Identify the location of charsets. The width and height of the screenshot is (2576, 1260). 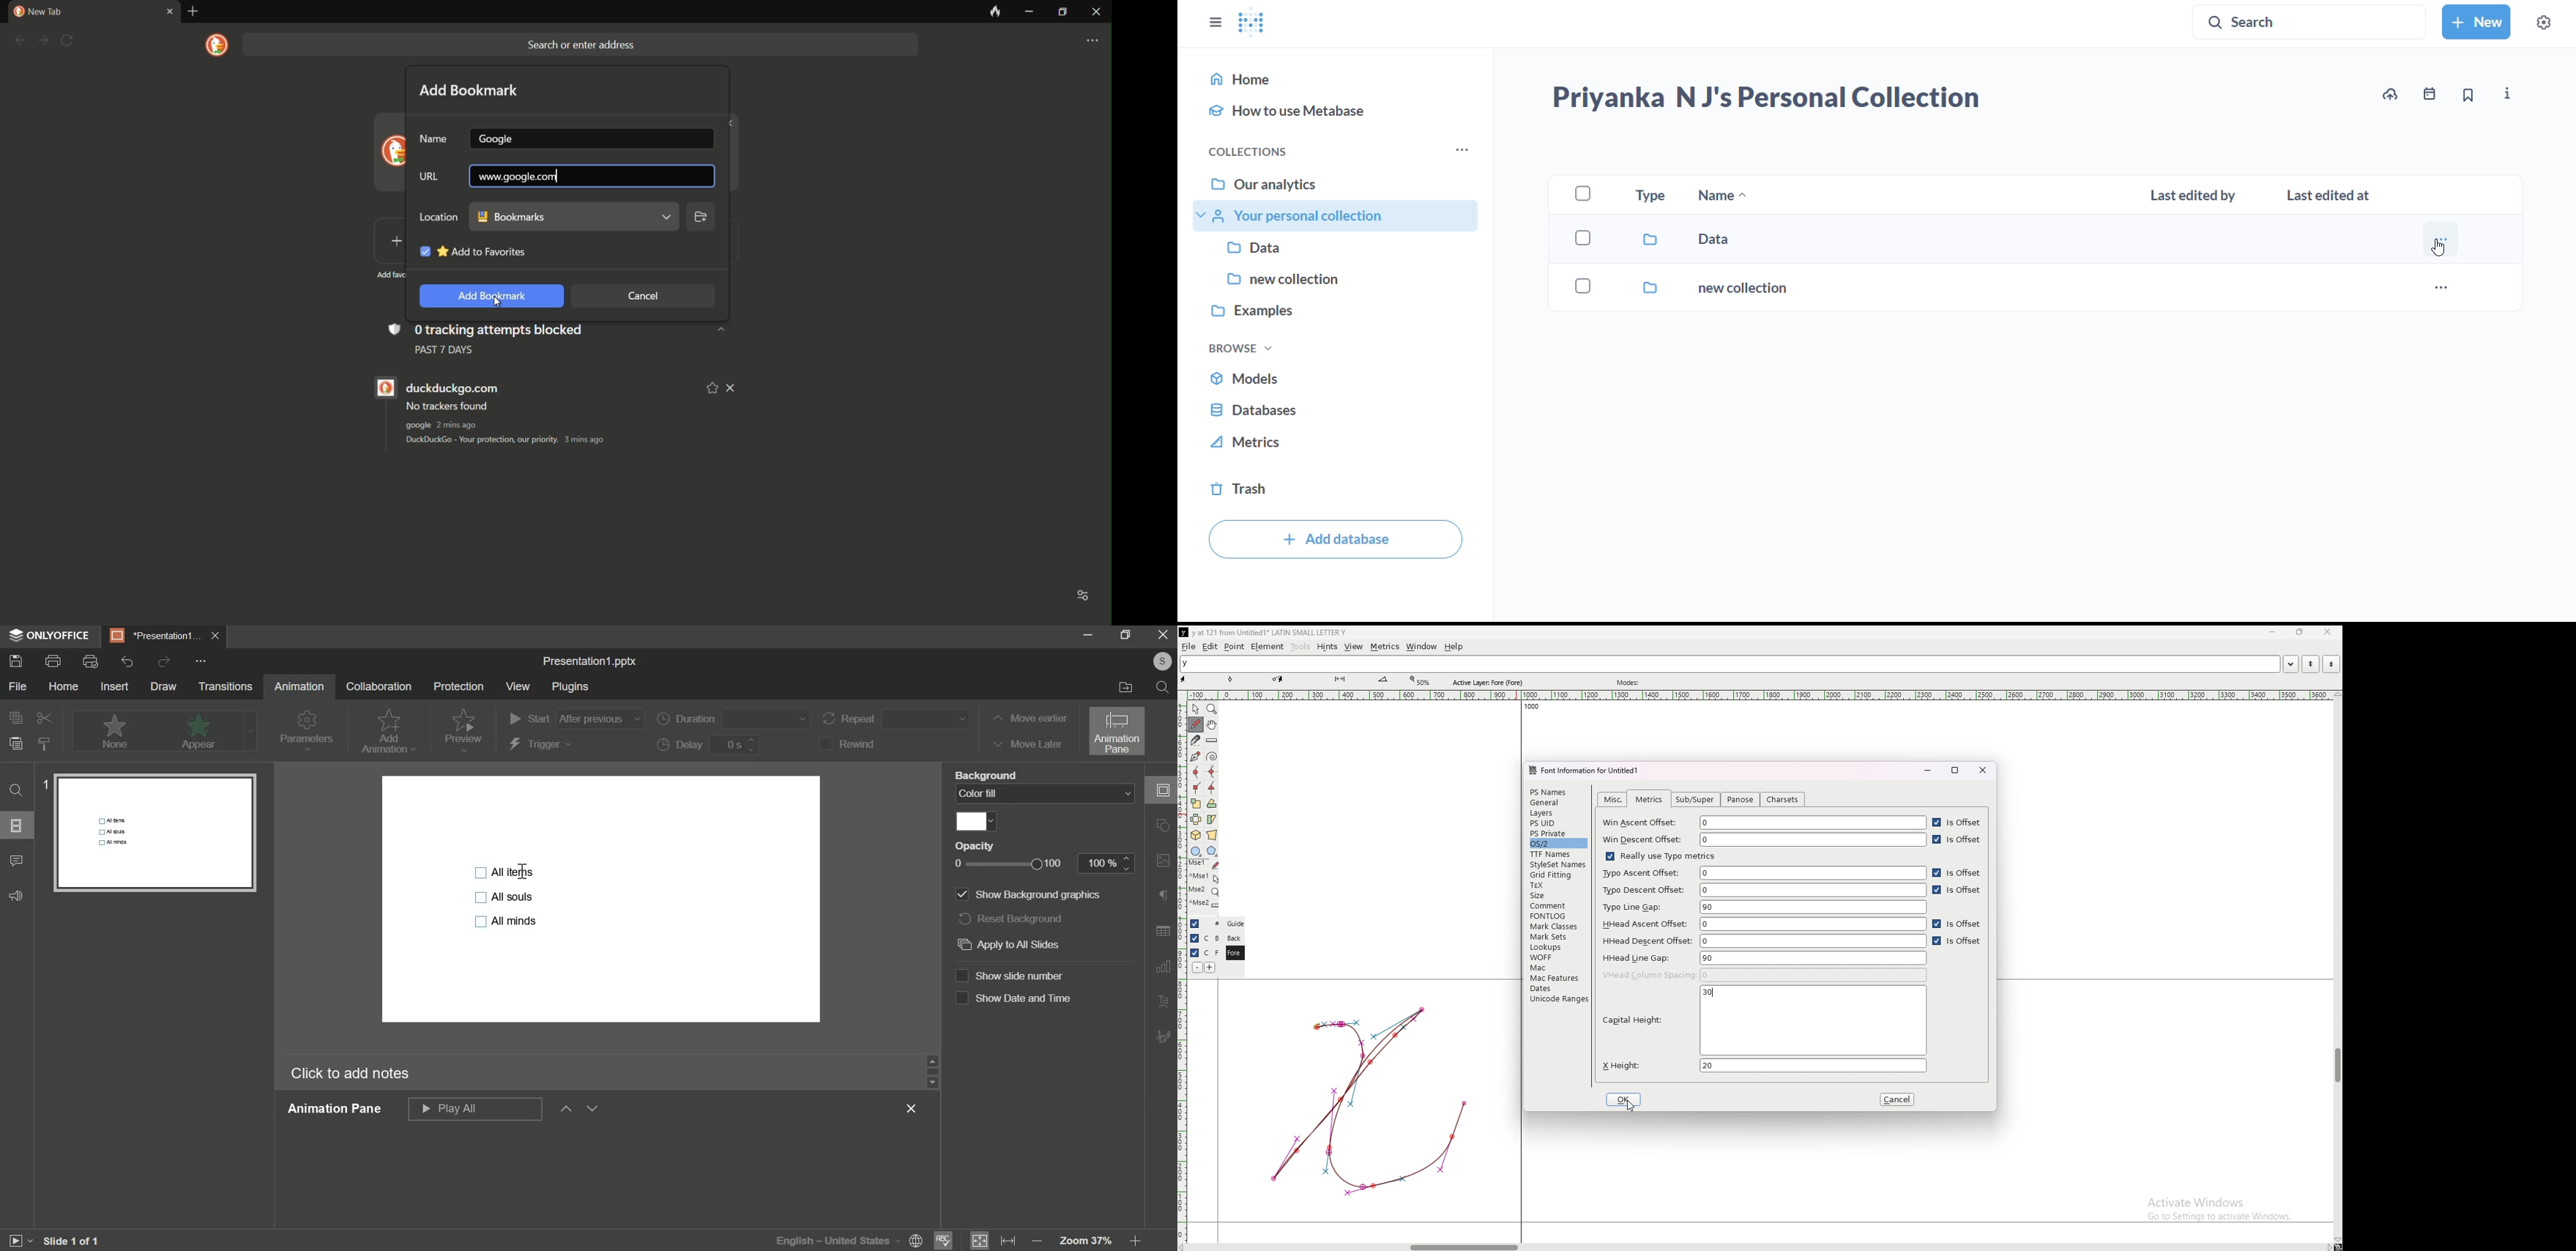
(1783, 800).